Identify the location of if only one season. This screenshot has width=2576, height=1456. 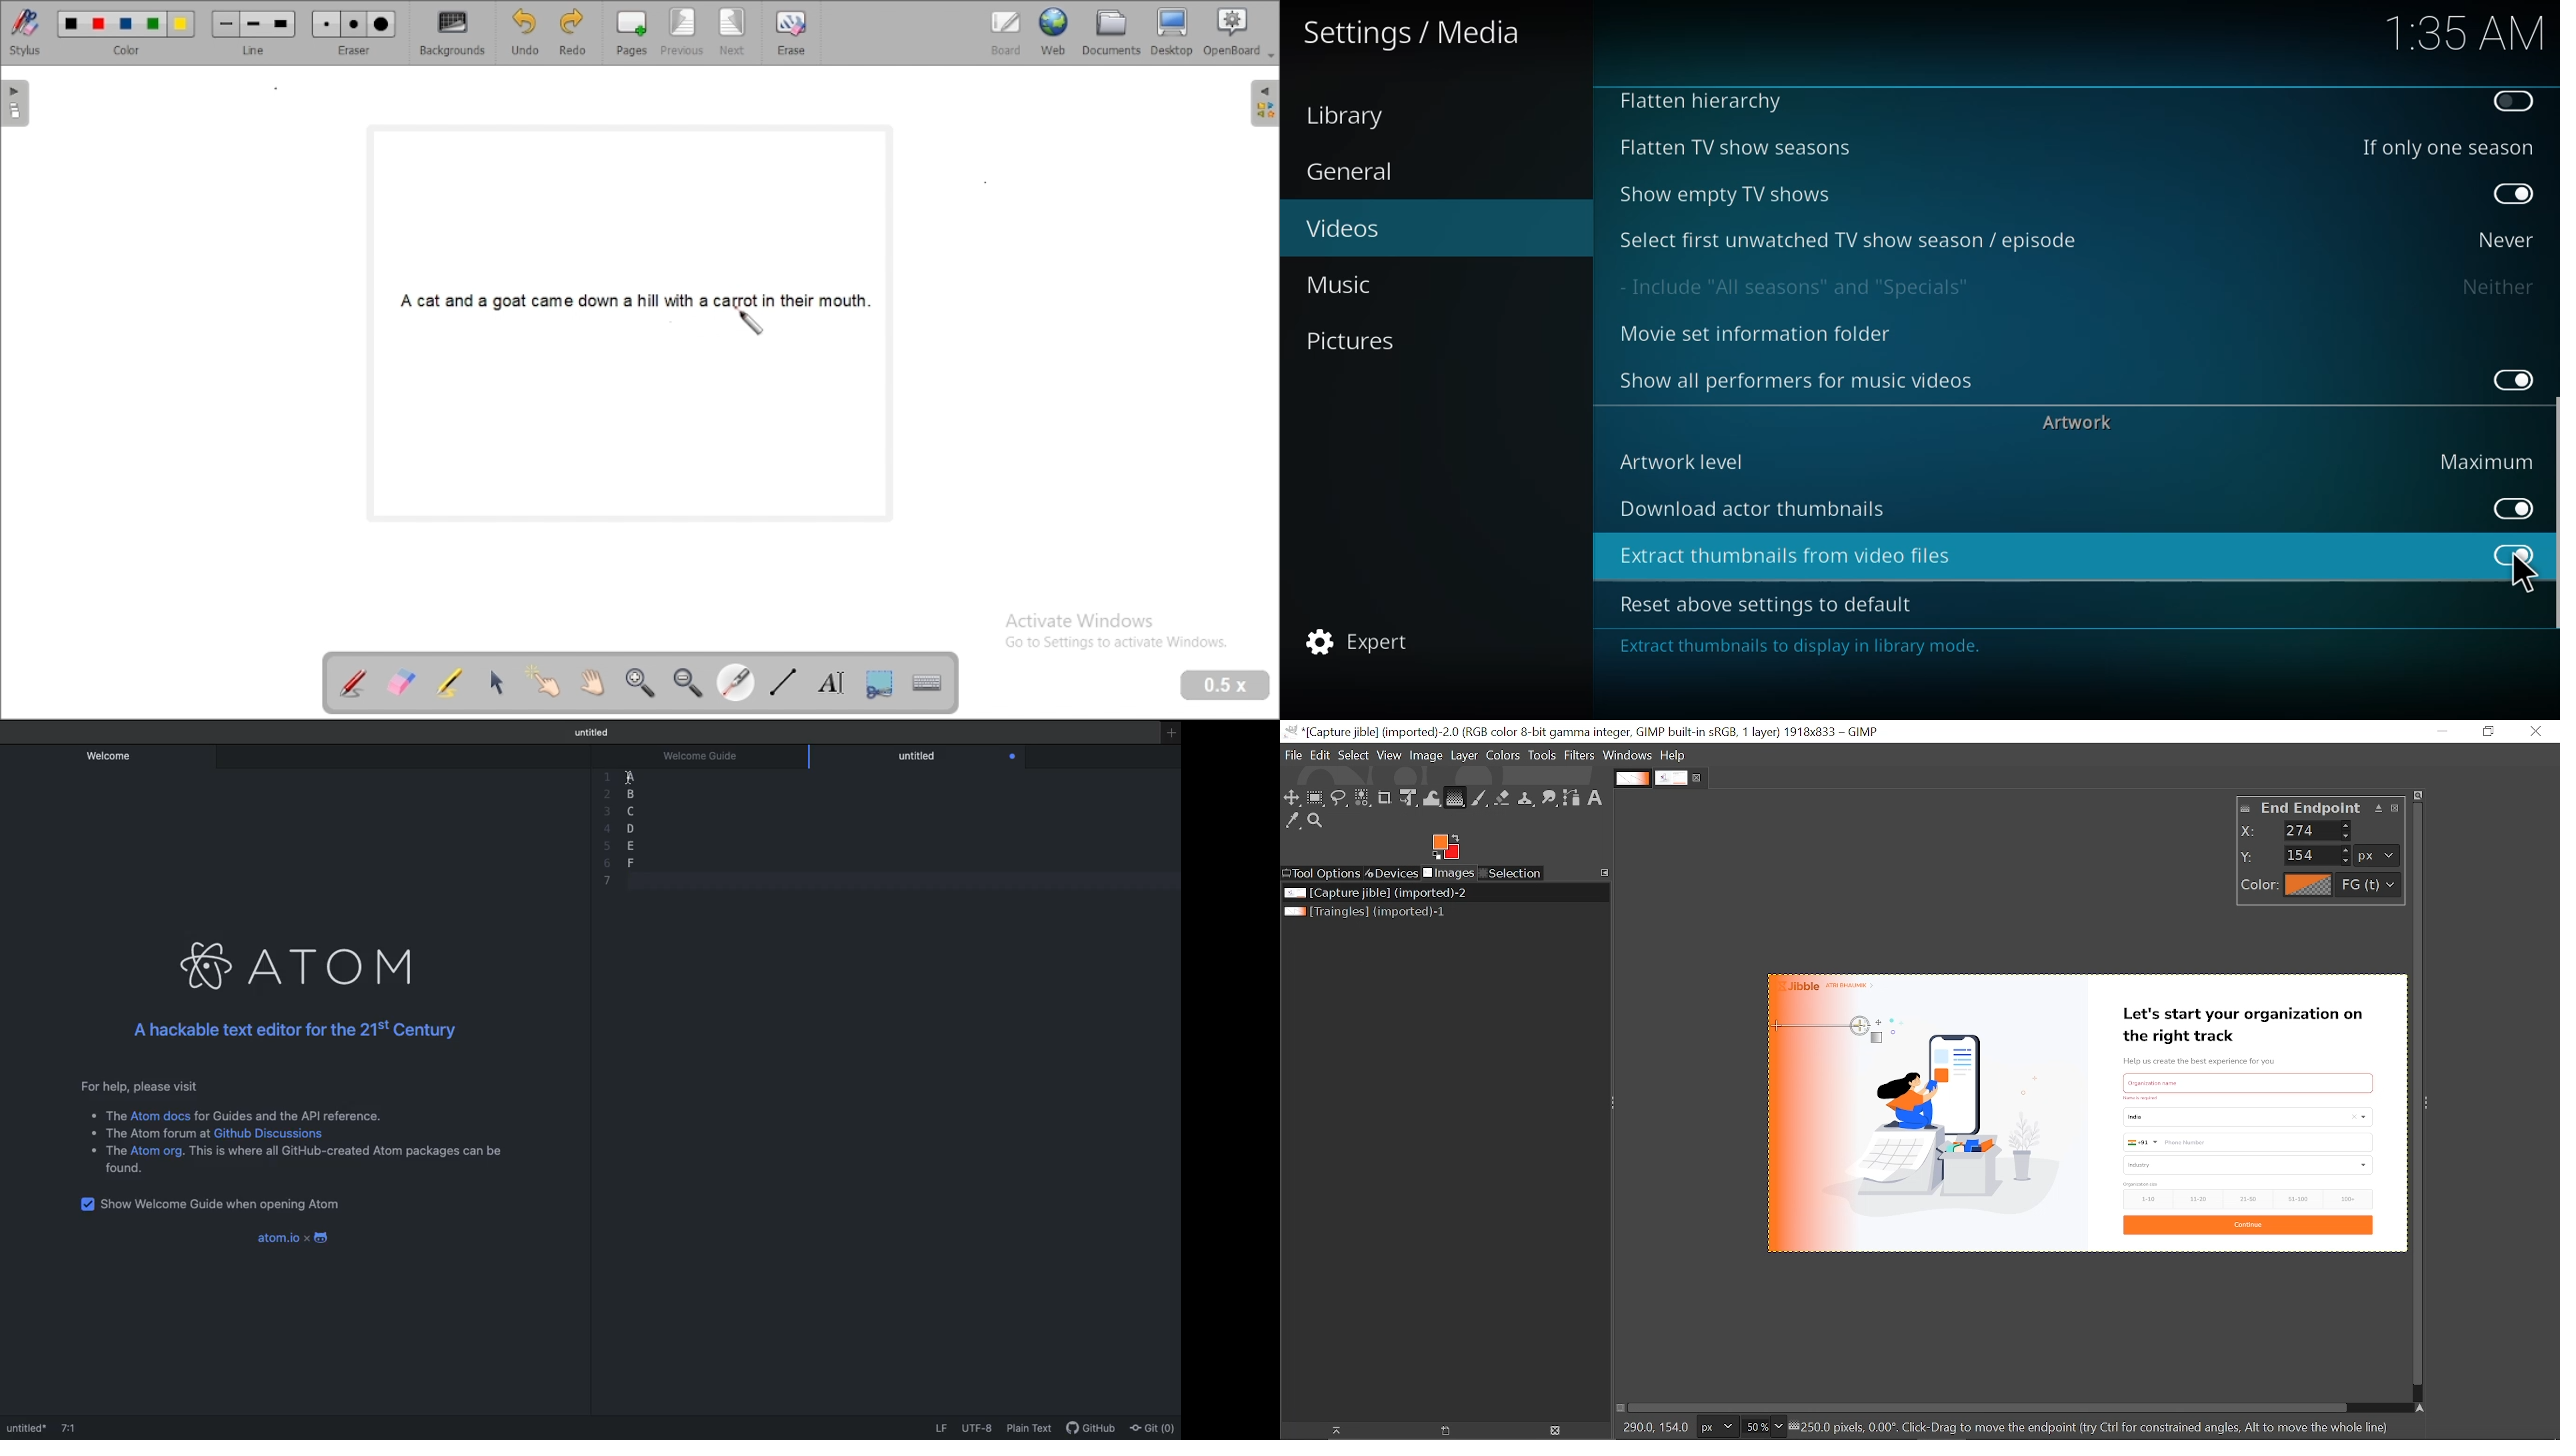
(2444, 146).